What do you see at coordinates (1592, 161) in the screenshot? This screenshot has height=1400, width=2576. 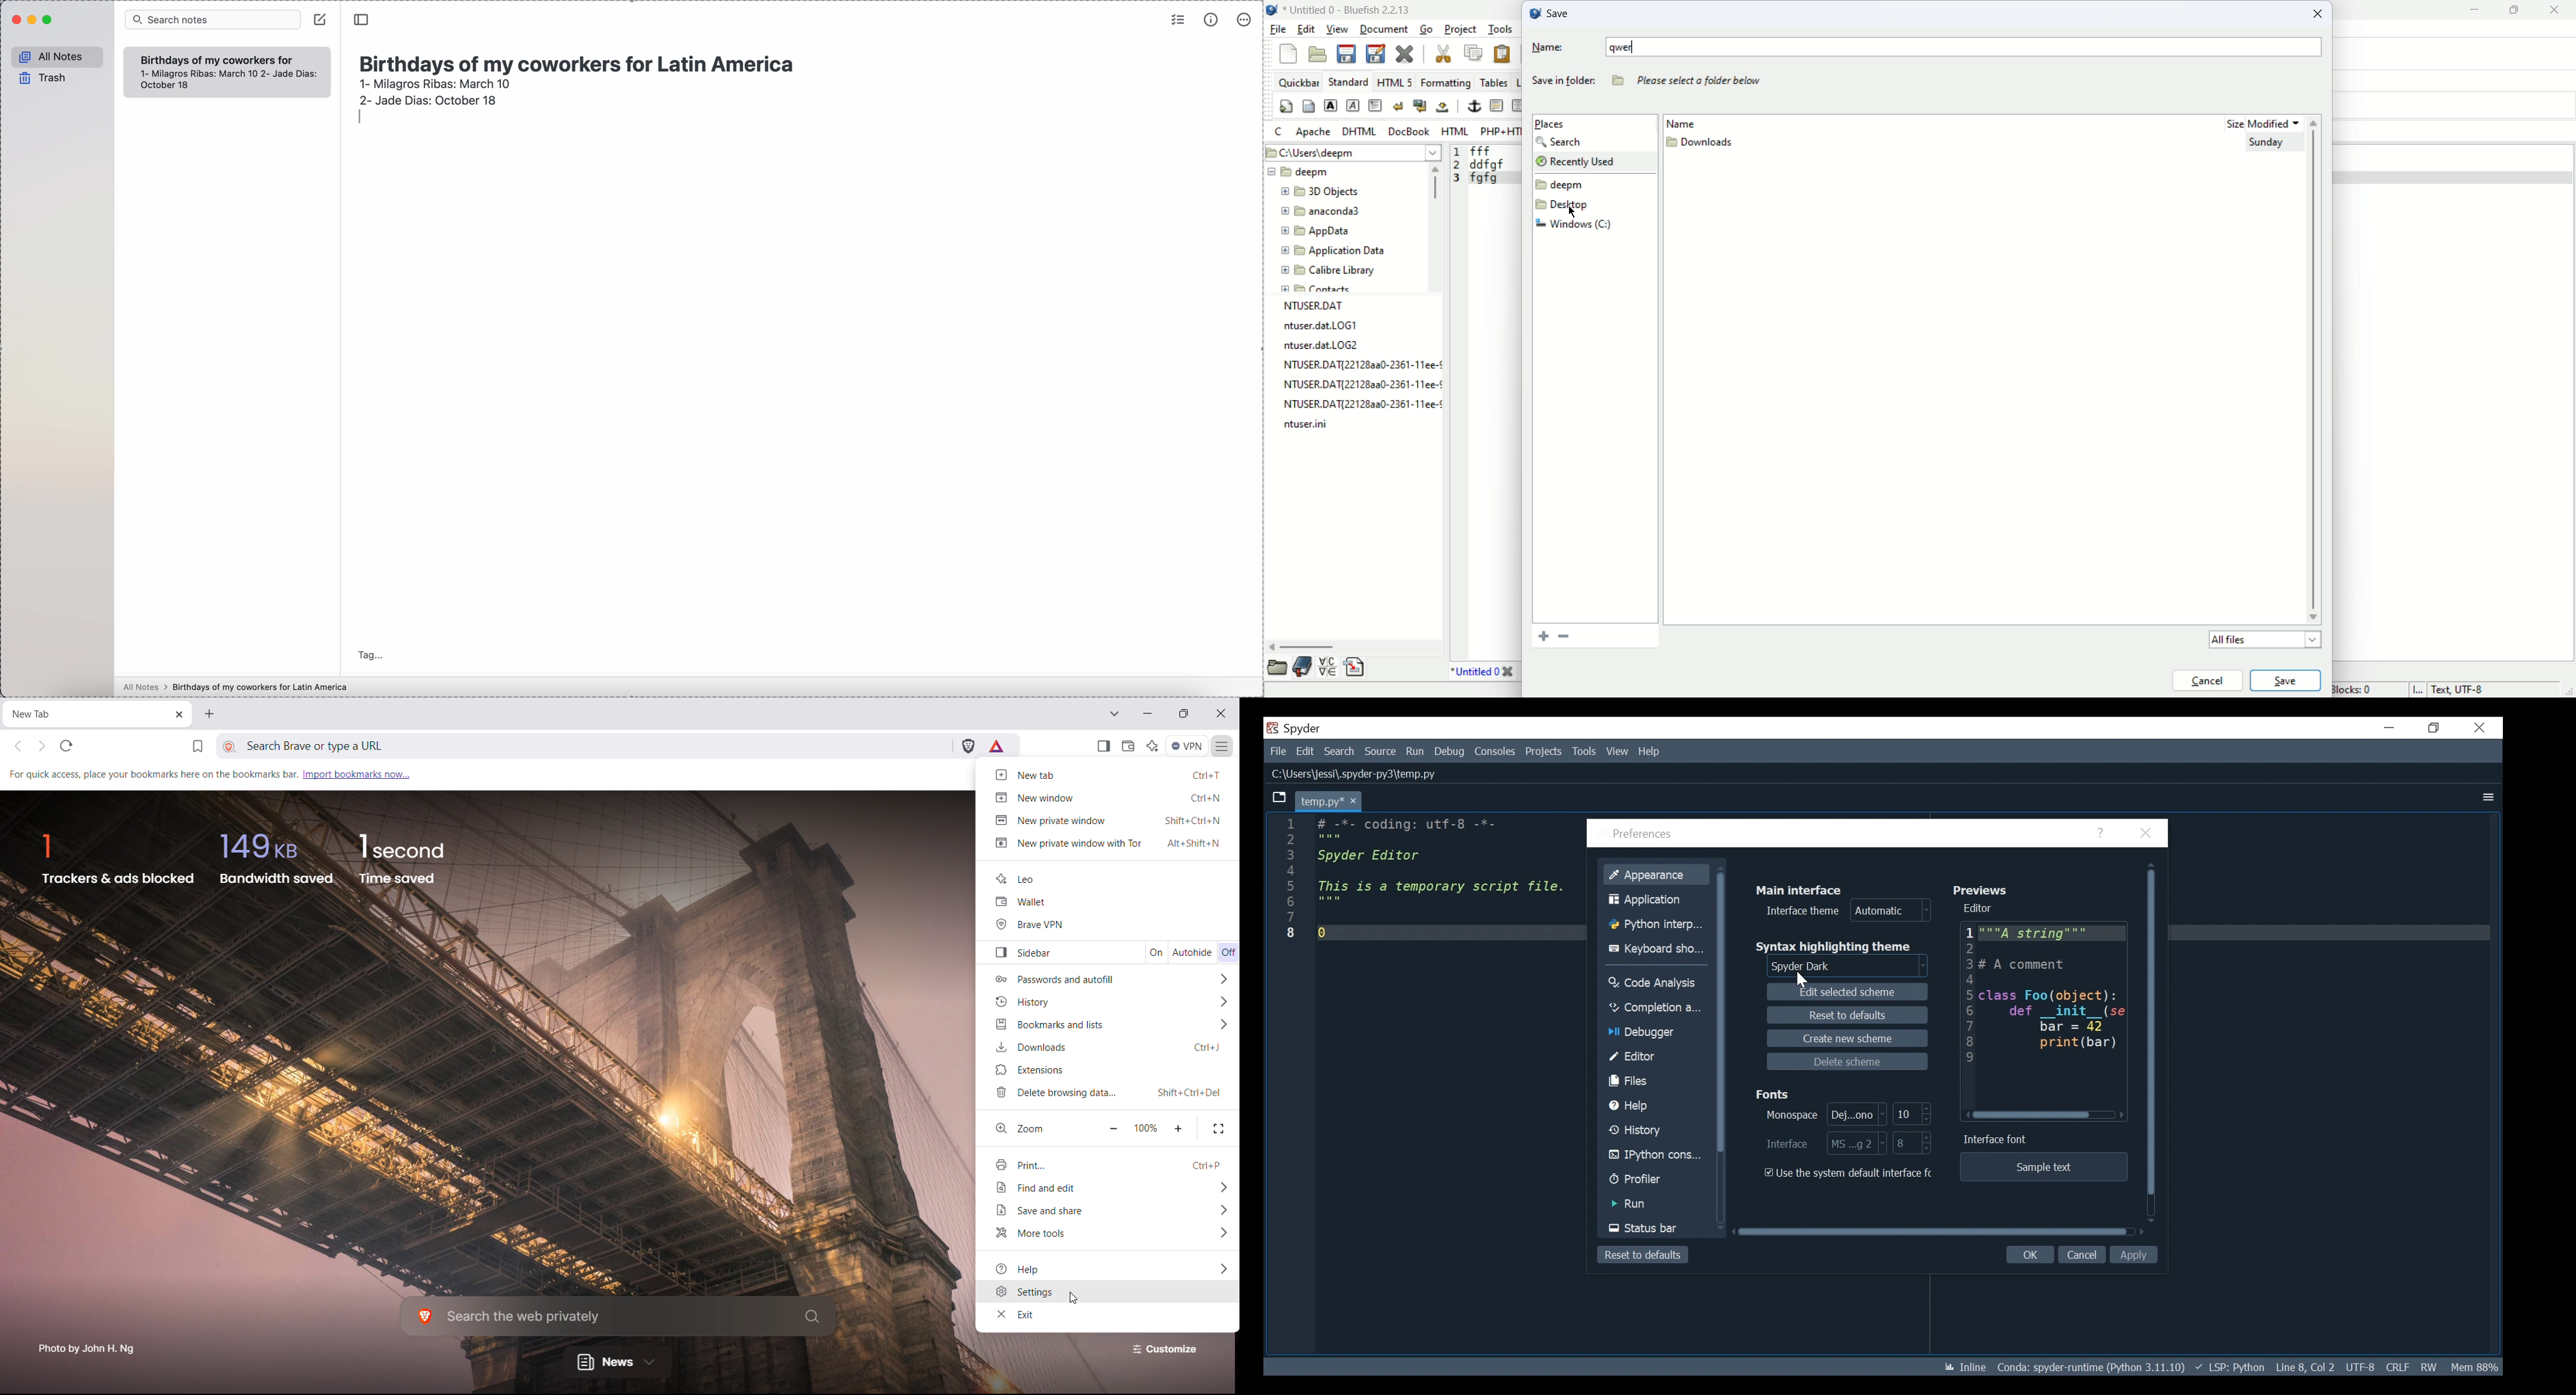 I see `recently used` at bounding box center [1592, 161].